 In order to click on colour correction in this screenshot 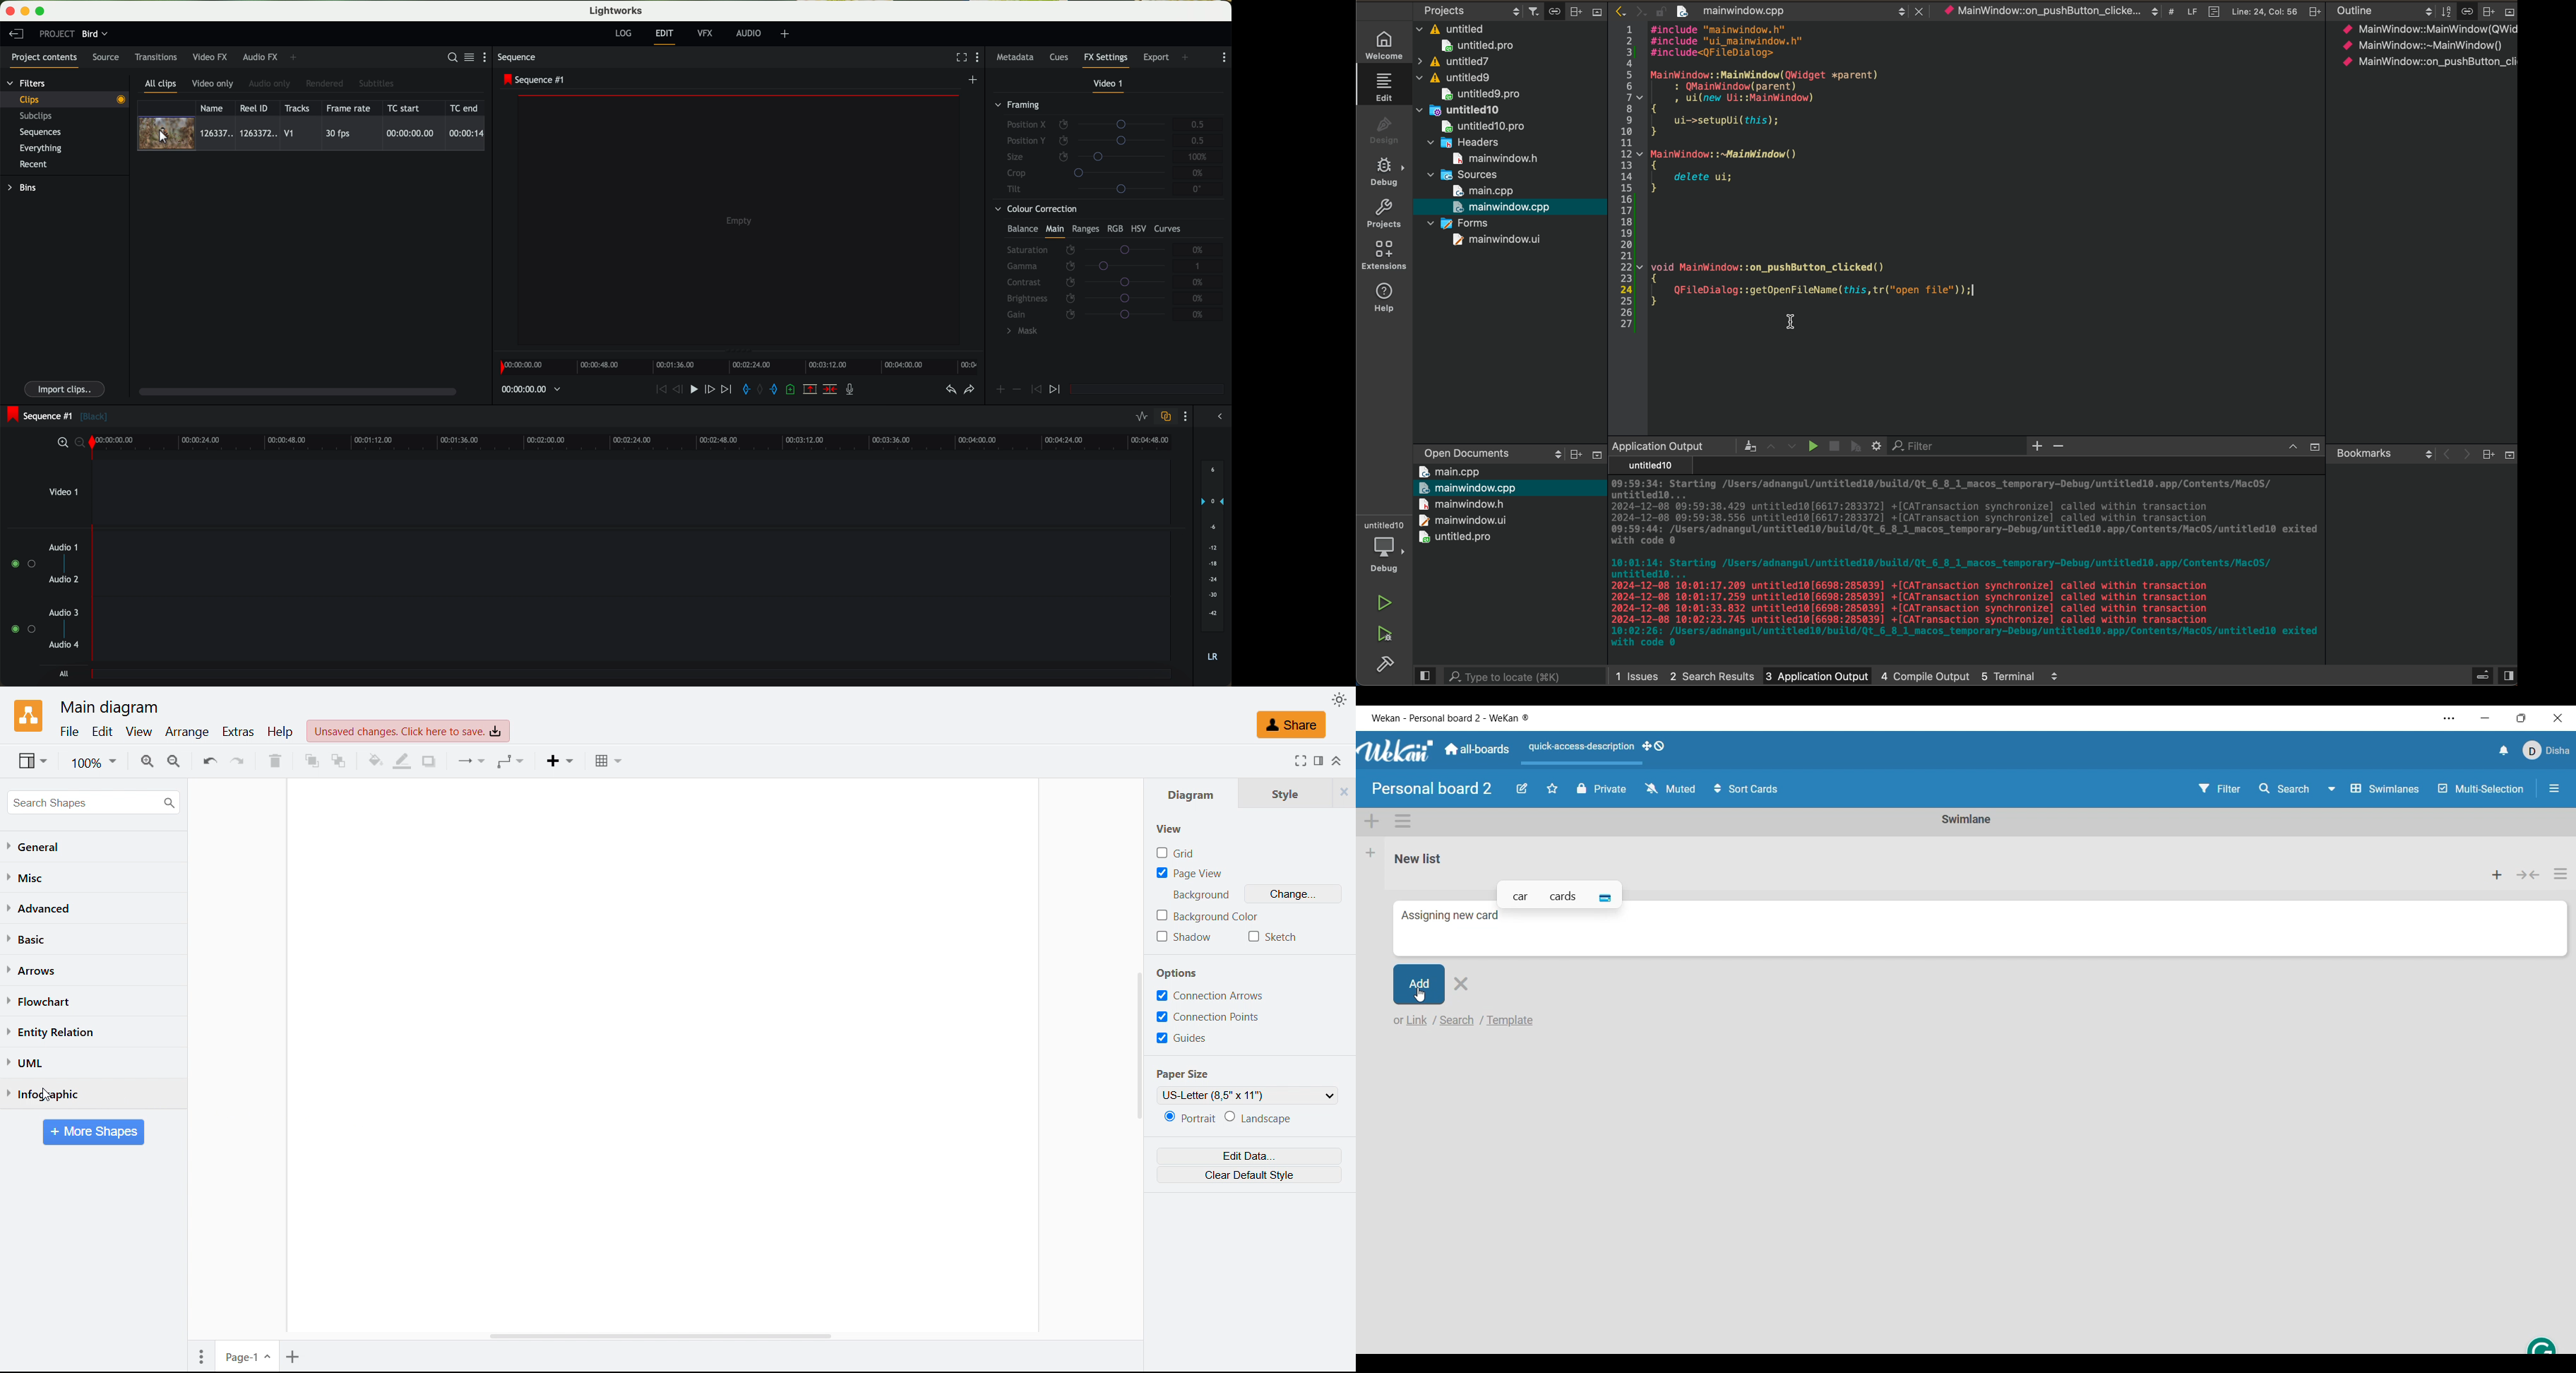, I will do `click(1035, 209)`.